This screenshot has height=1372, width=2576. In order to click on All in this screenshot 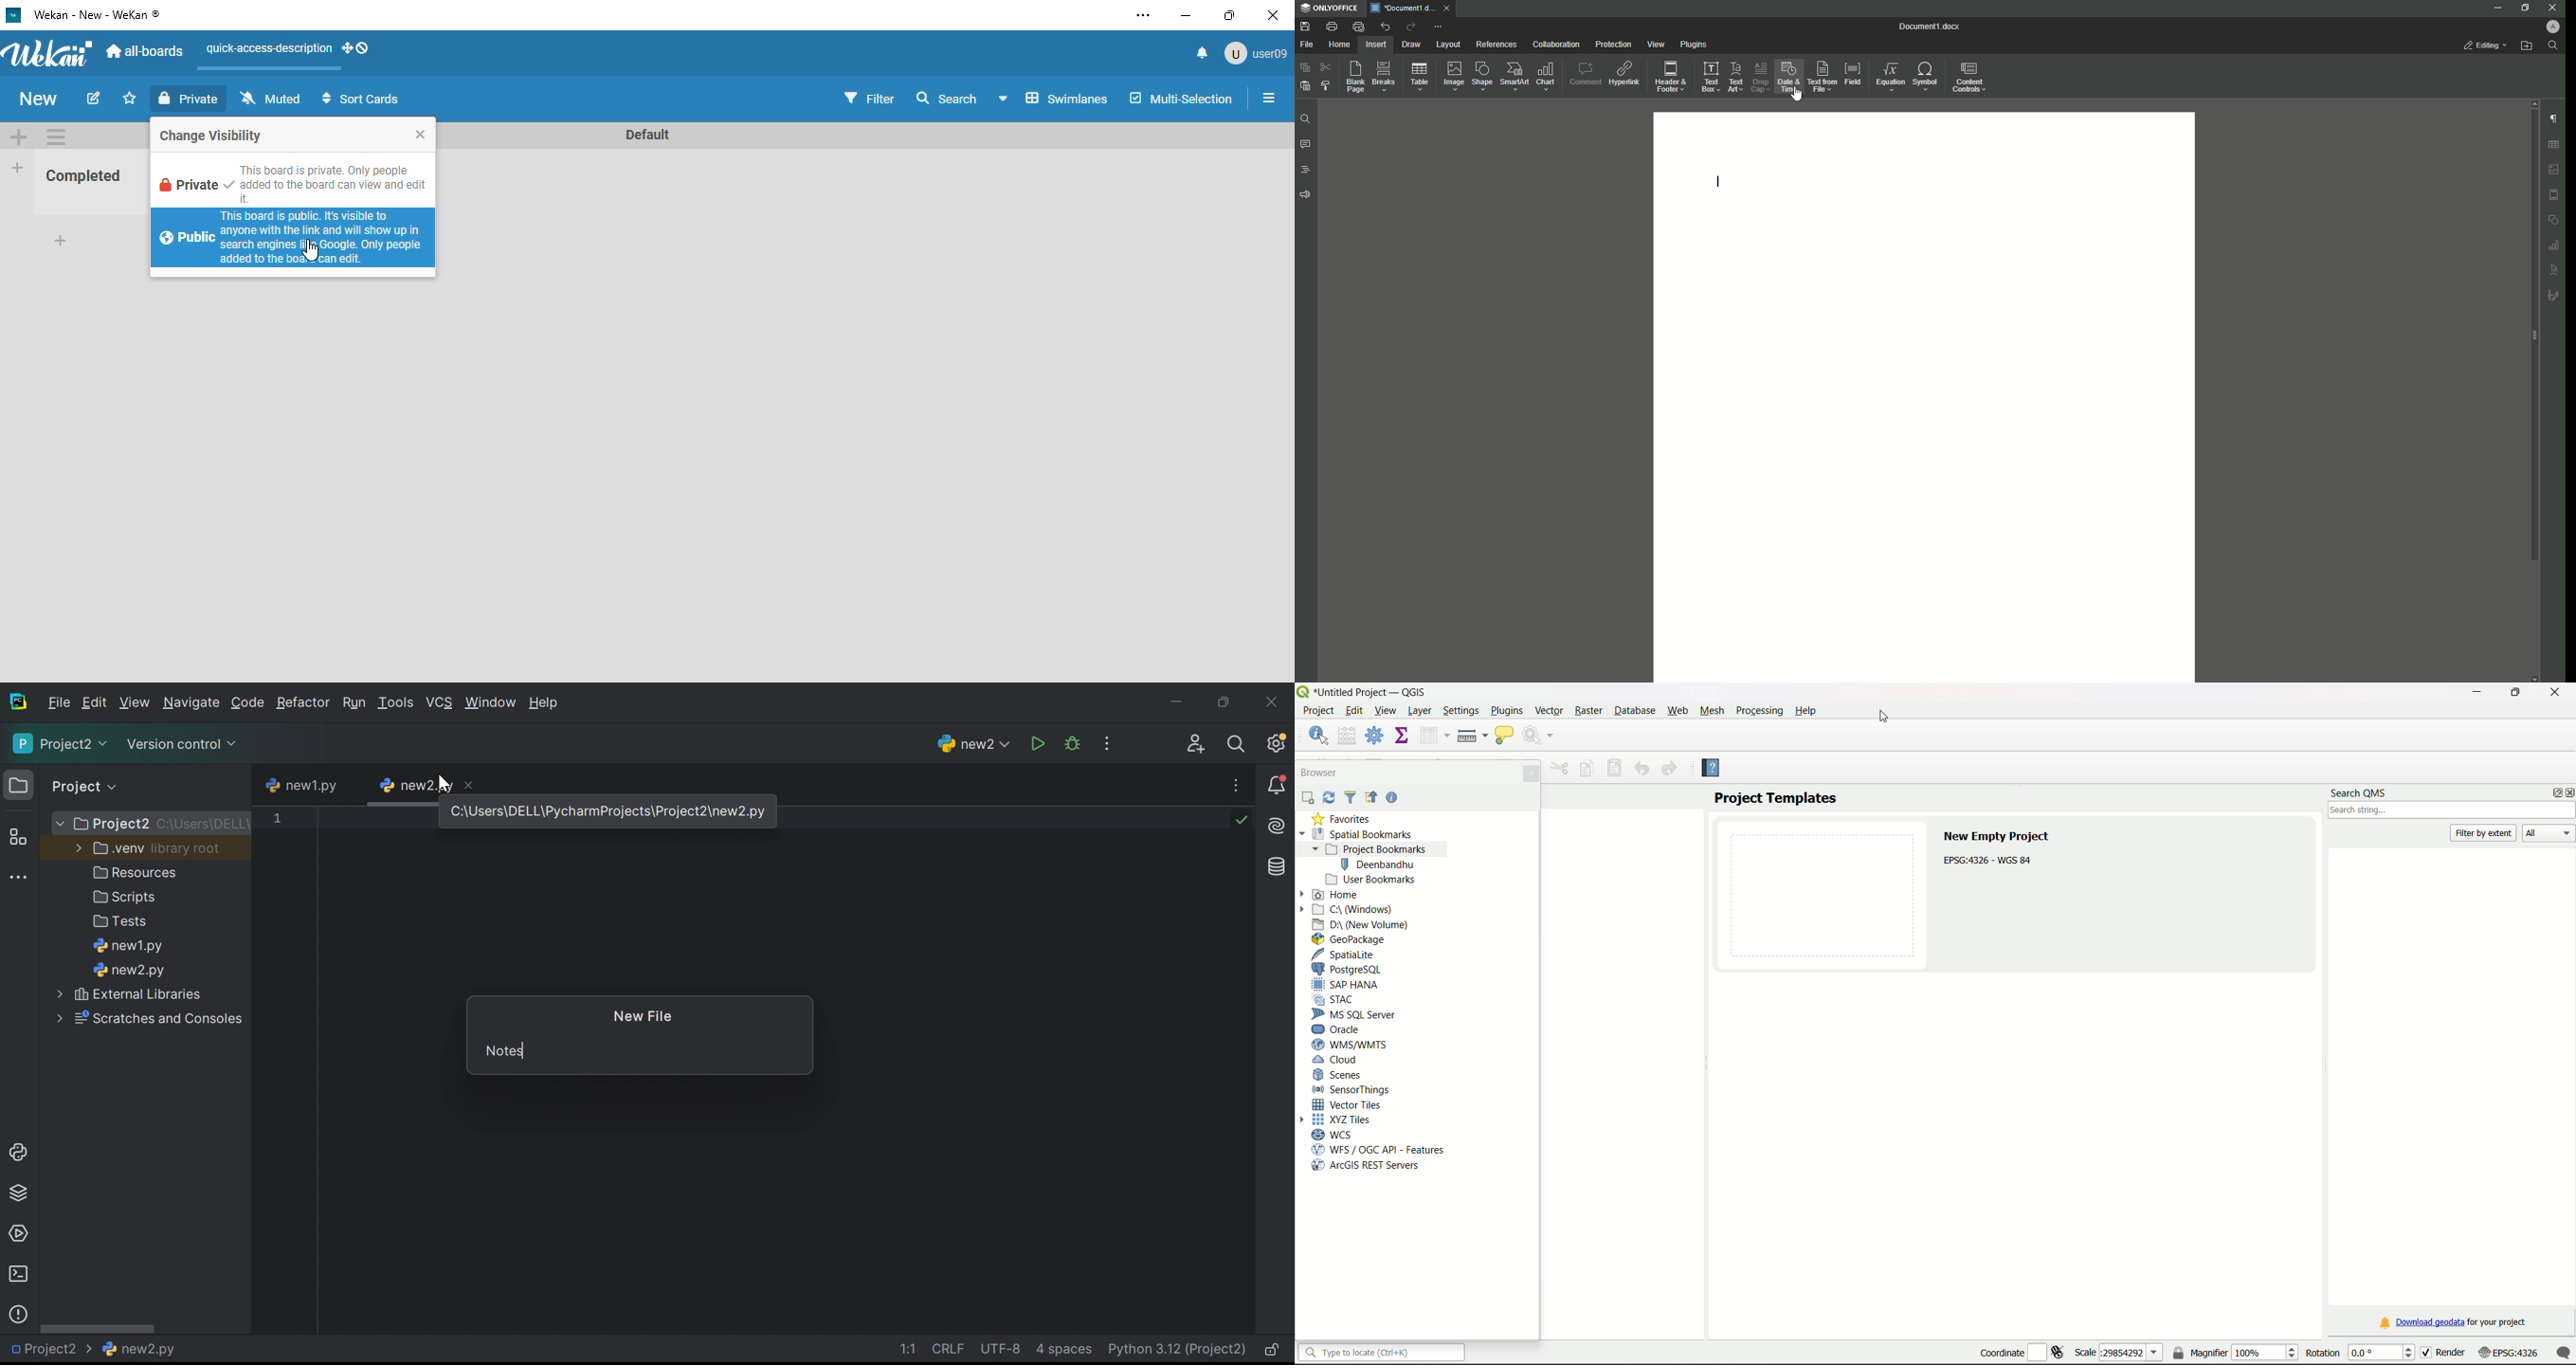, I will do `click(2549, 833)`.